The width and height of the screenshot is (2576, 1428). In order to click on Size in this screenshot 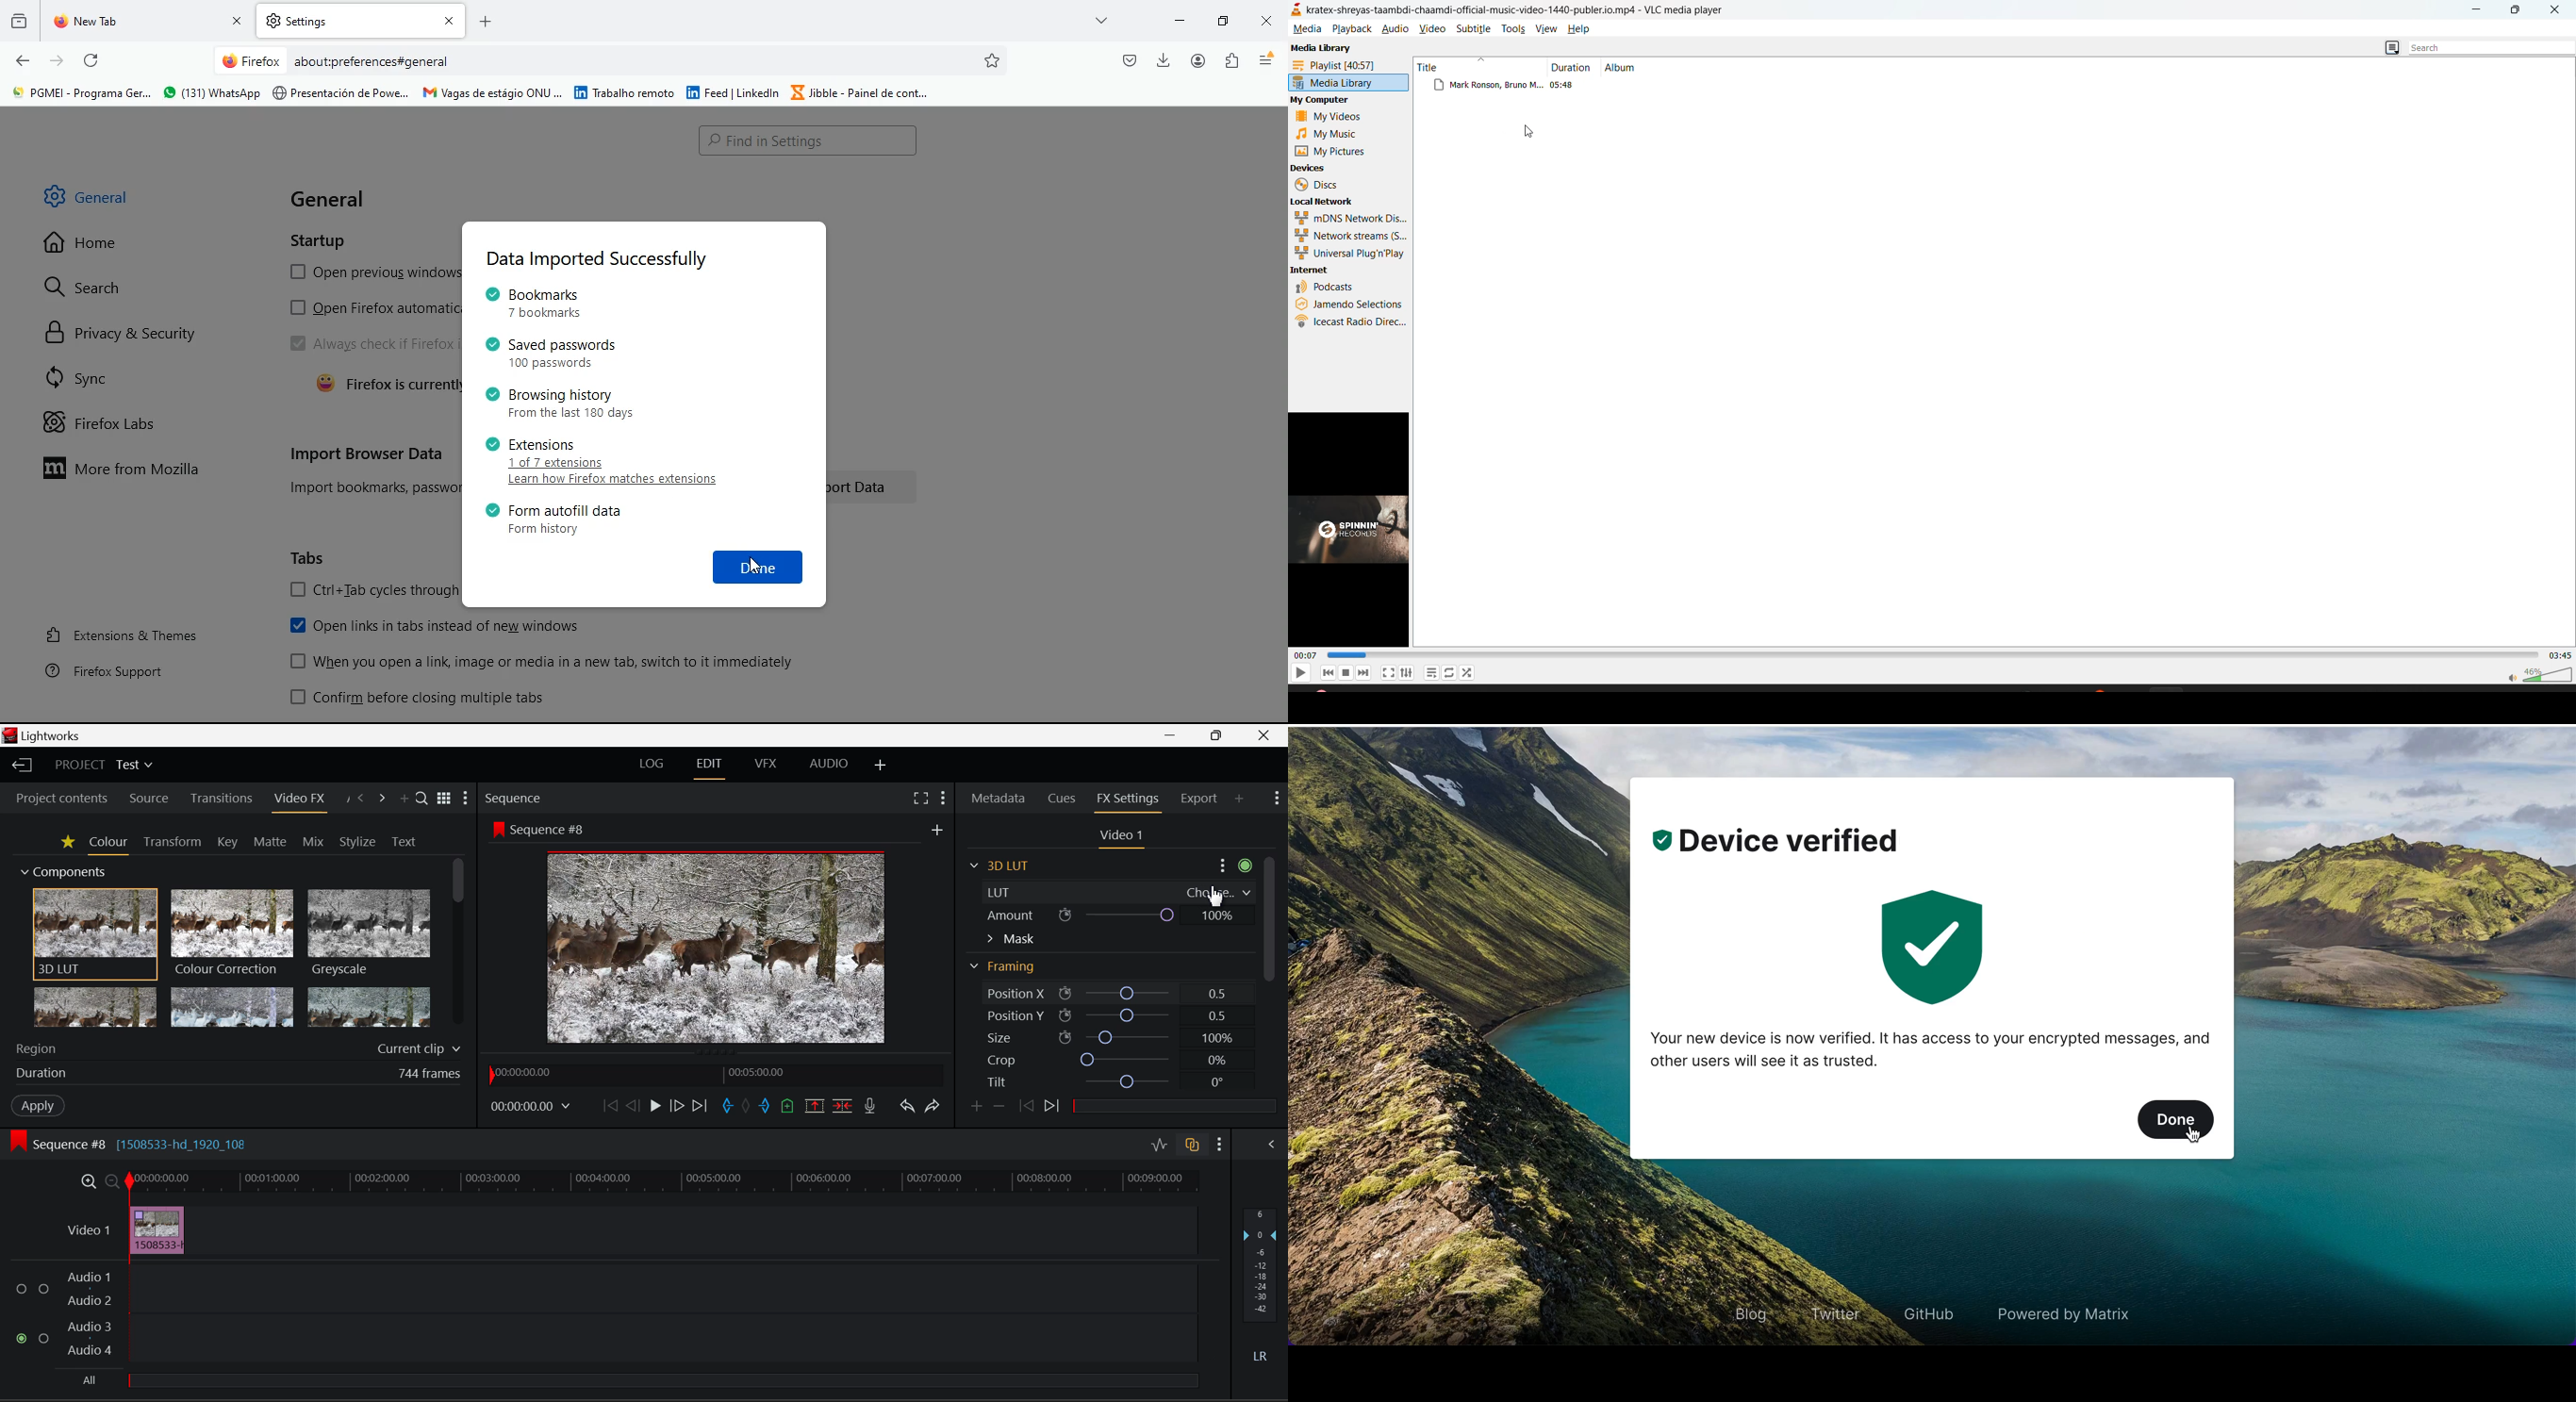, I will do `click(1110, 1041)`.